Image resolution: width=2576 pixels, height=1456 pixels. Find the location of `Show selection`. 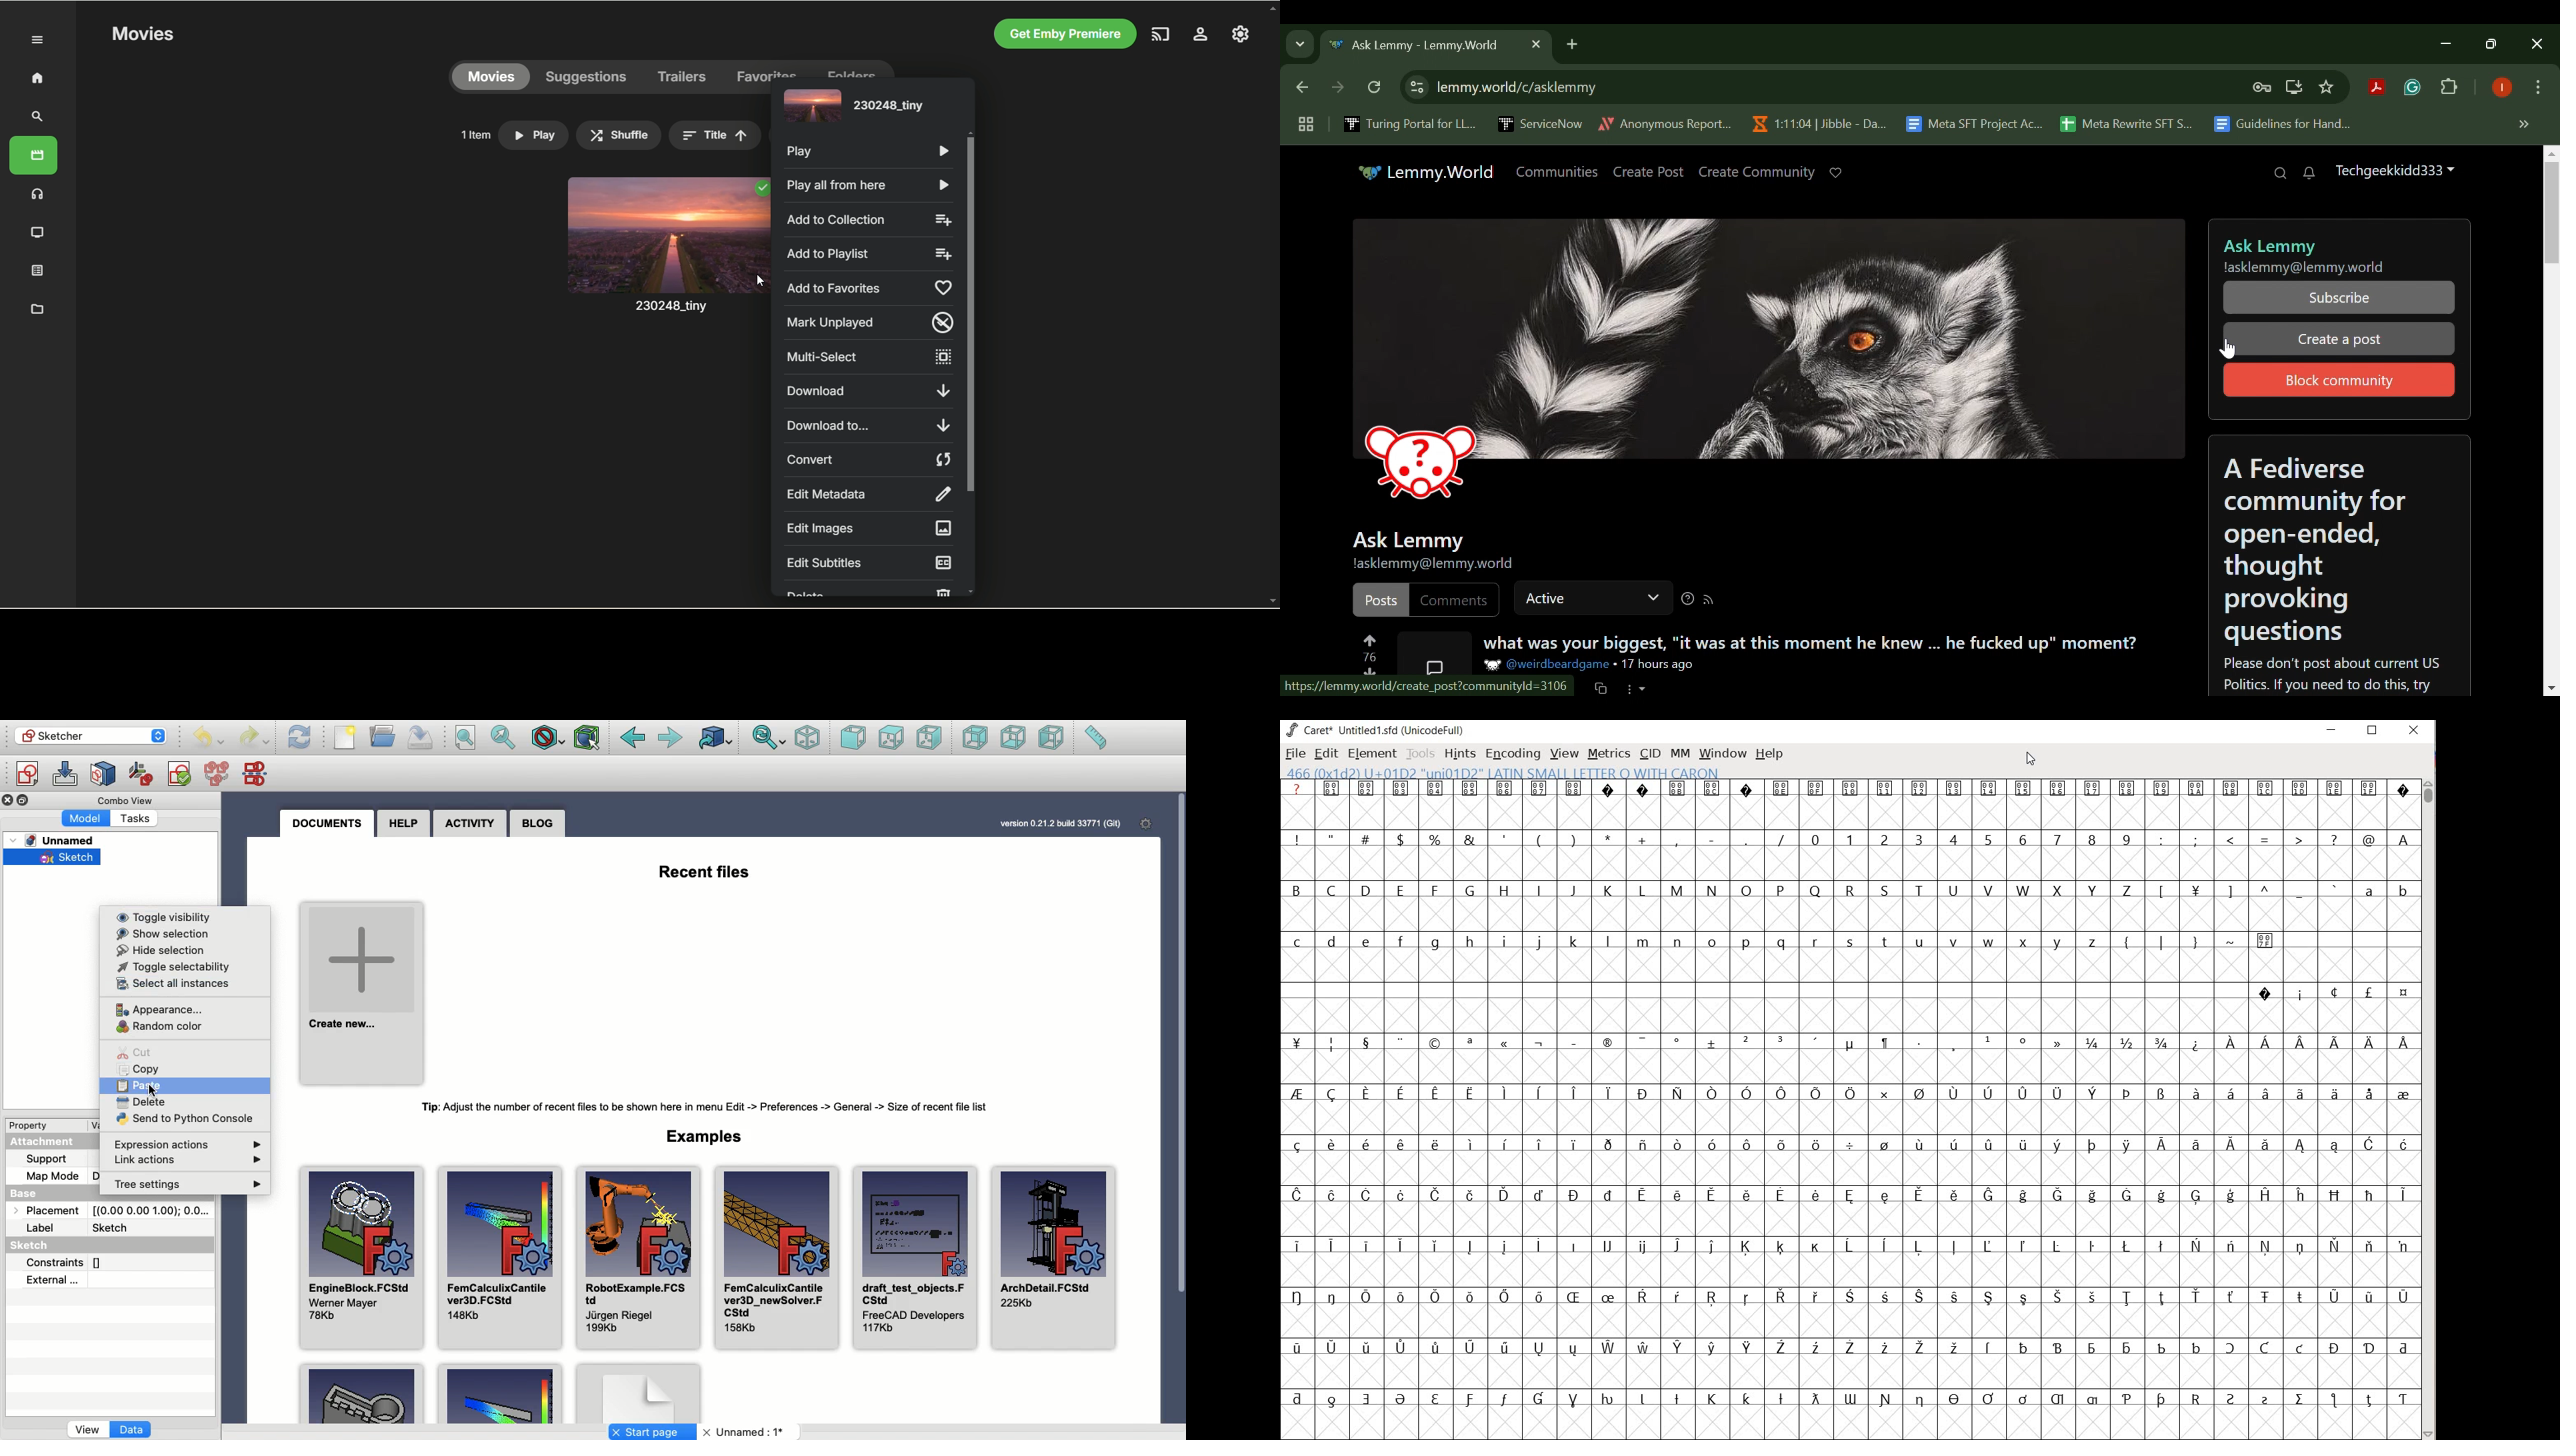

Show selection is located at coordinates (157, 933).